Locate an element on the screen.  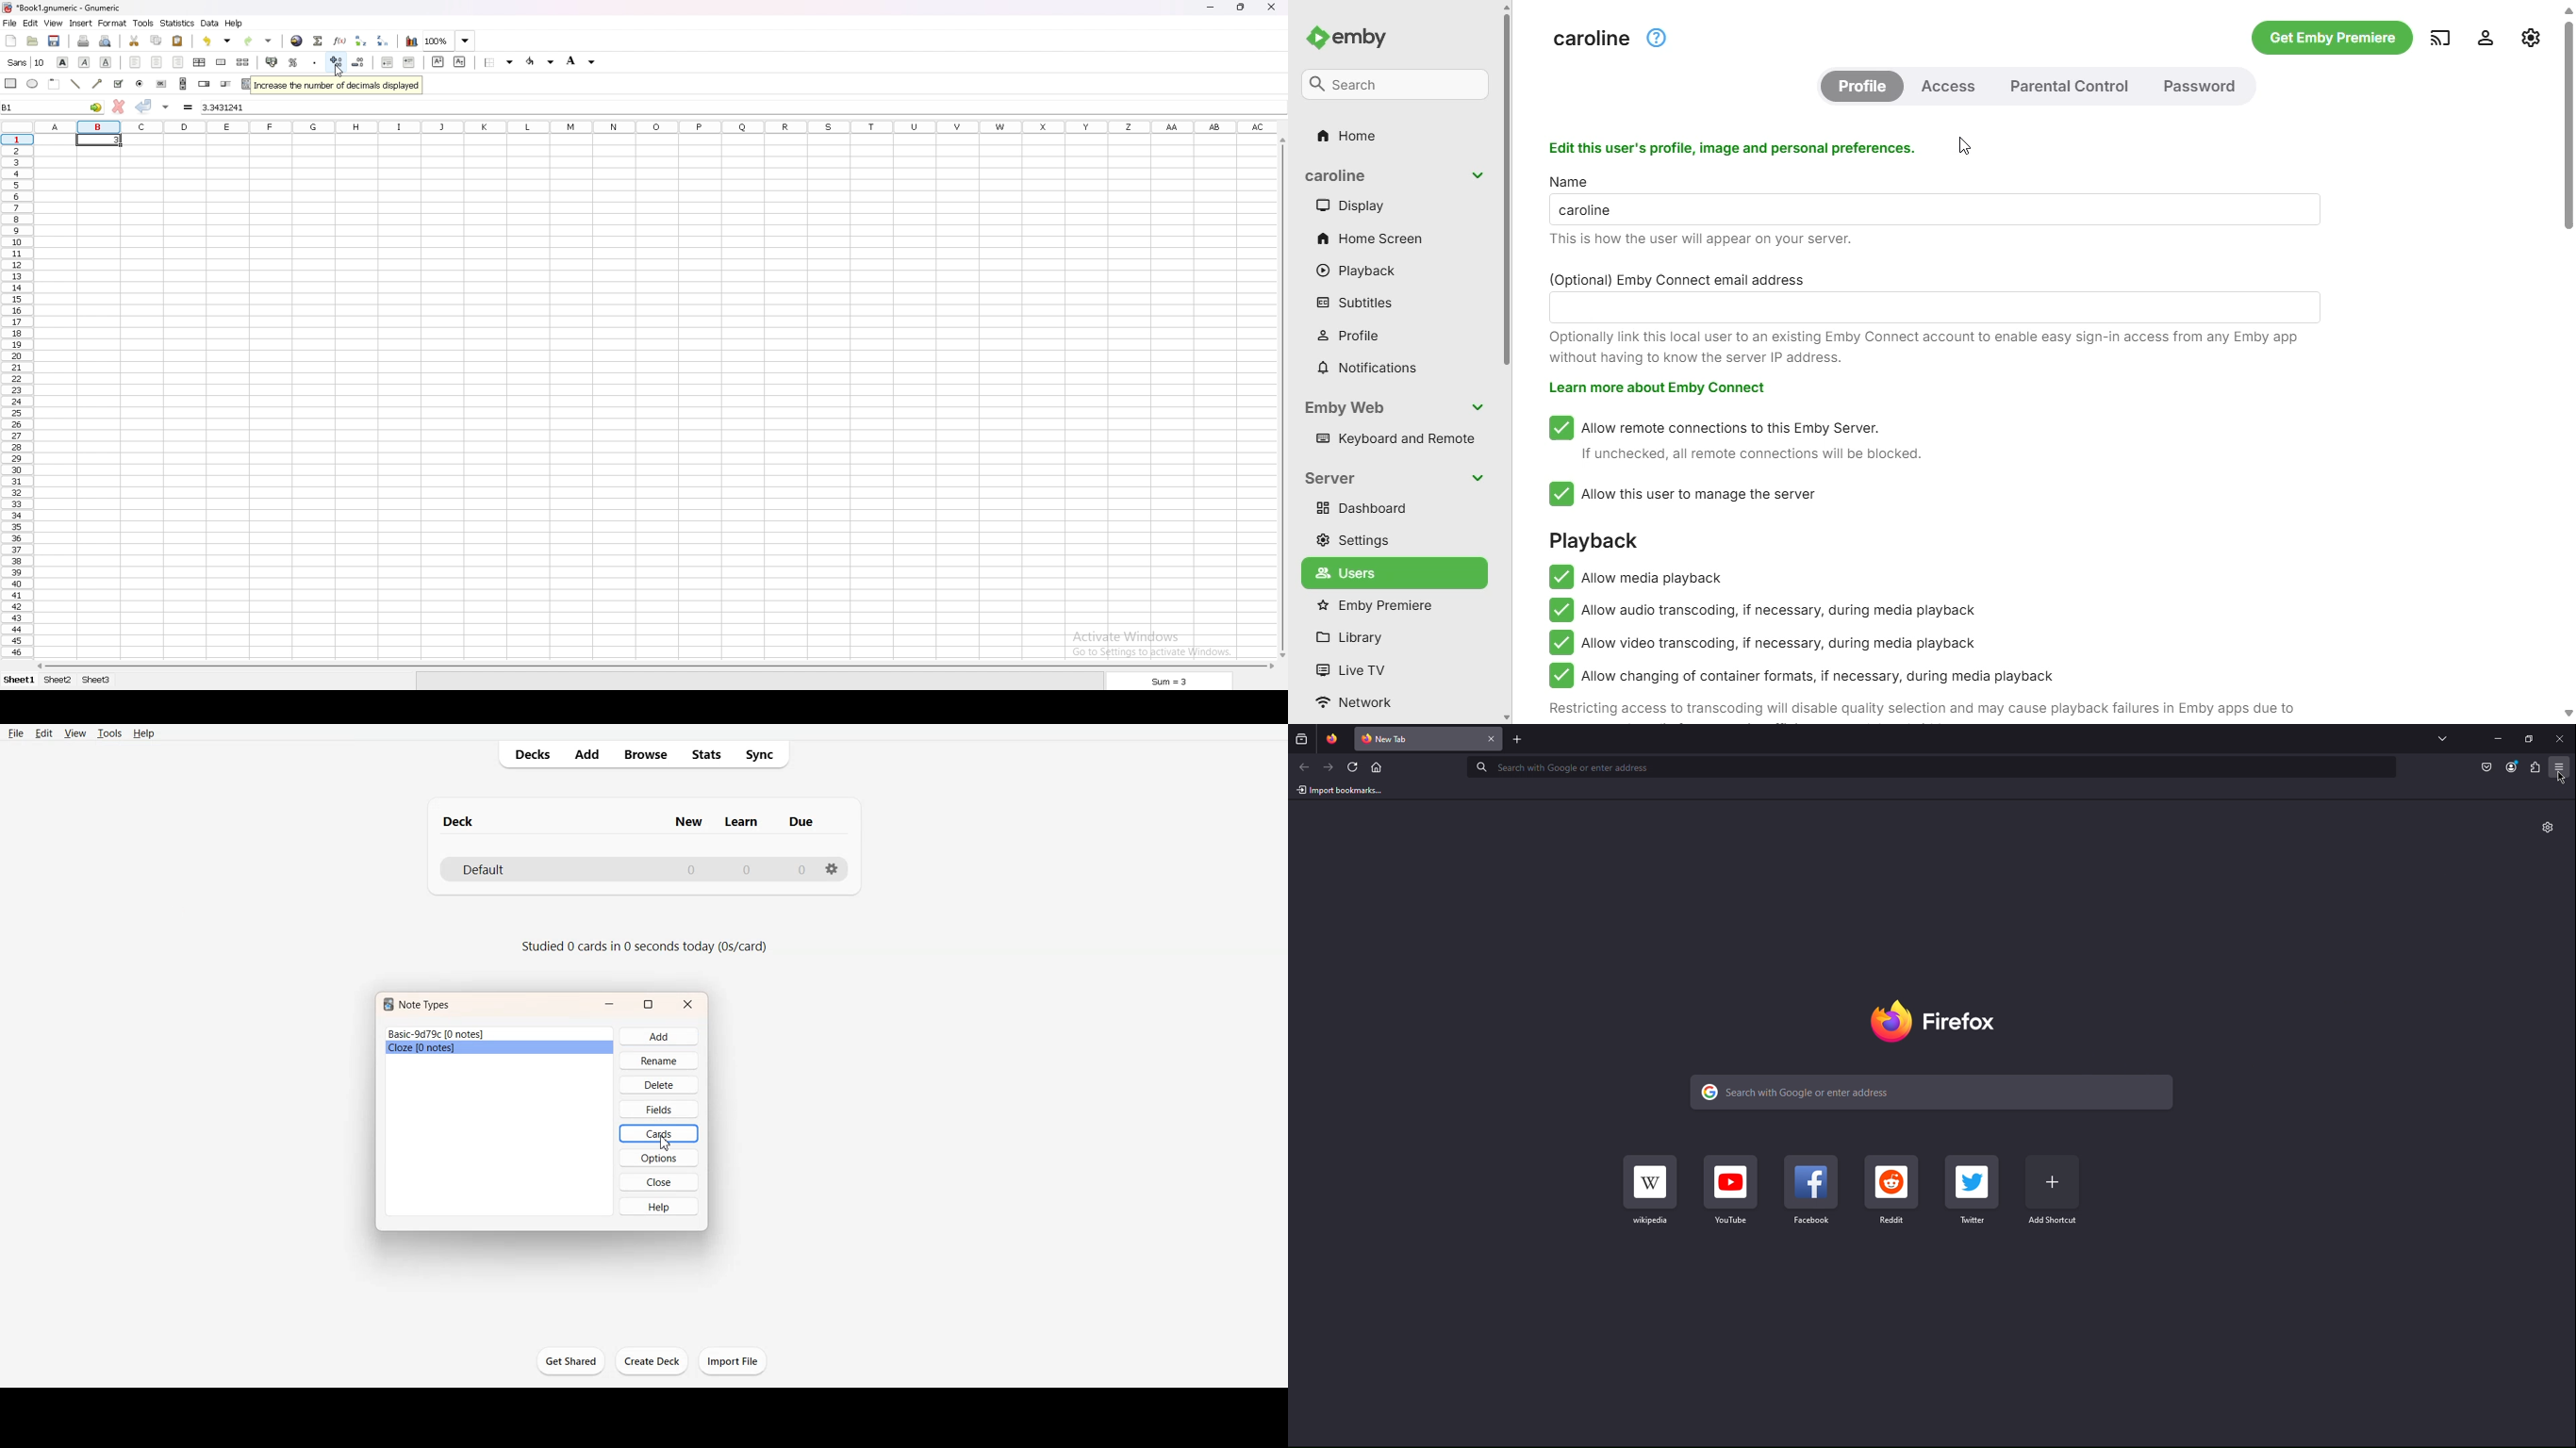
scroll is located at coordinates (183, 84).